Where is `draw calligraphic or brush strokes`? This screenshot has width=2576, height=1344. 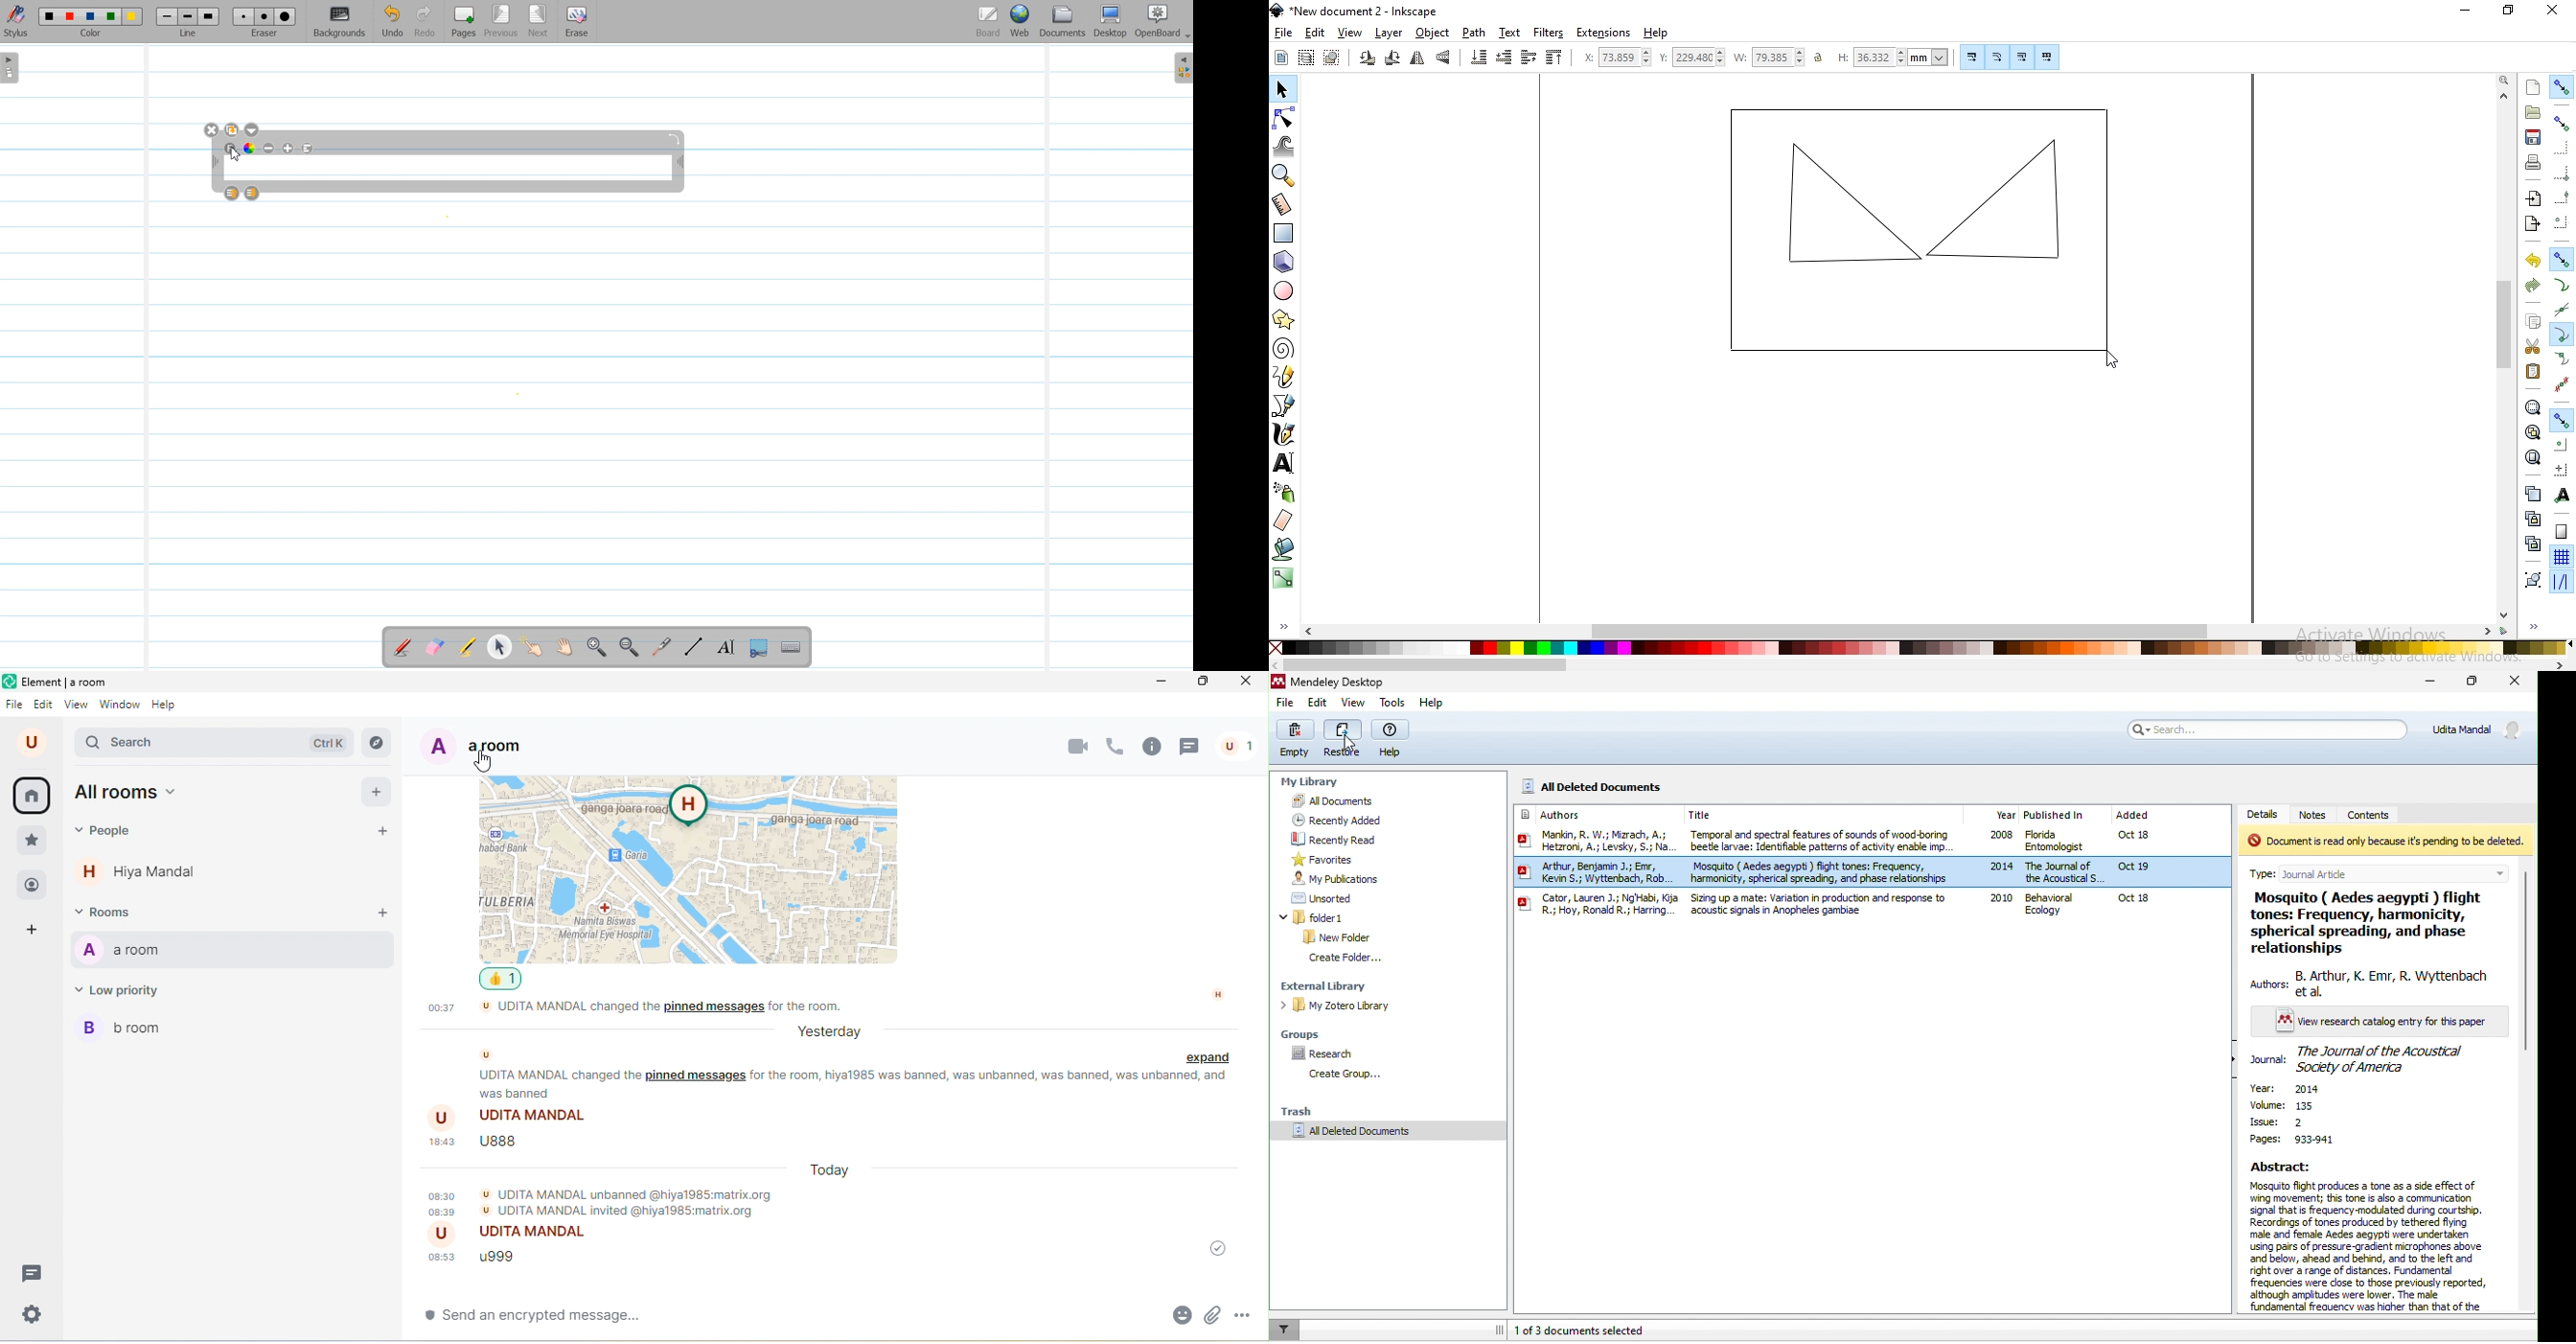 draw calligraphic or brush strokes is located at coordinates (1284, 434).